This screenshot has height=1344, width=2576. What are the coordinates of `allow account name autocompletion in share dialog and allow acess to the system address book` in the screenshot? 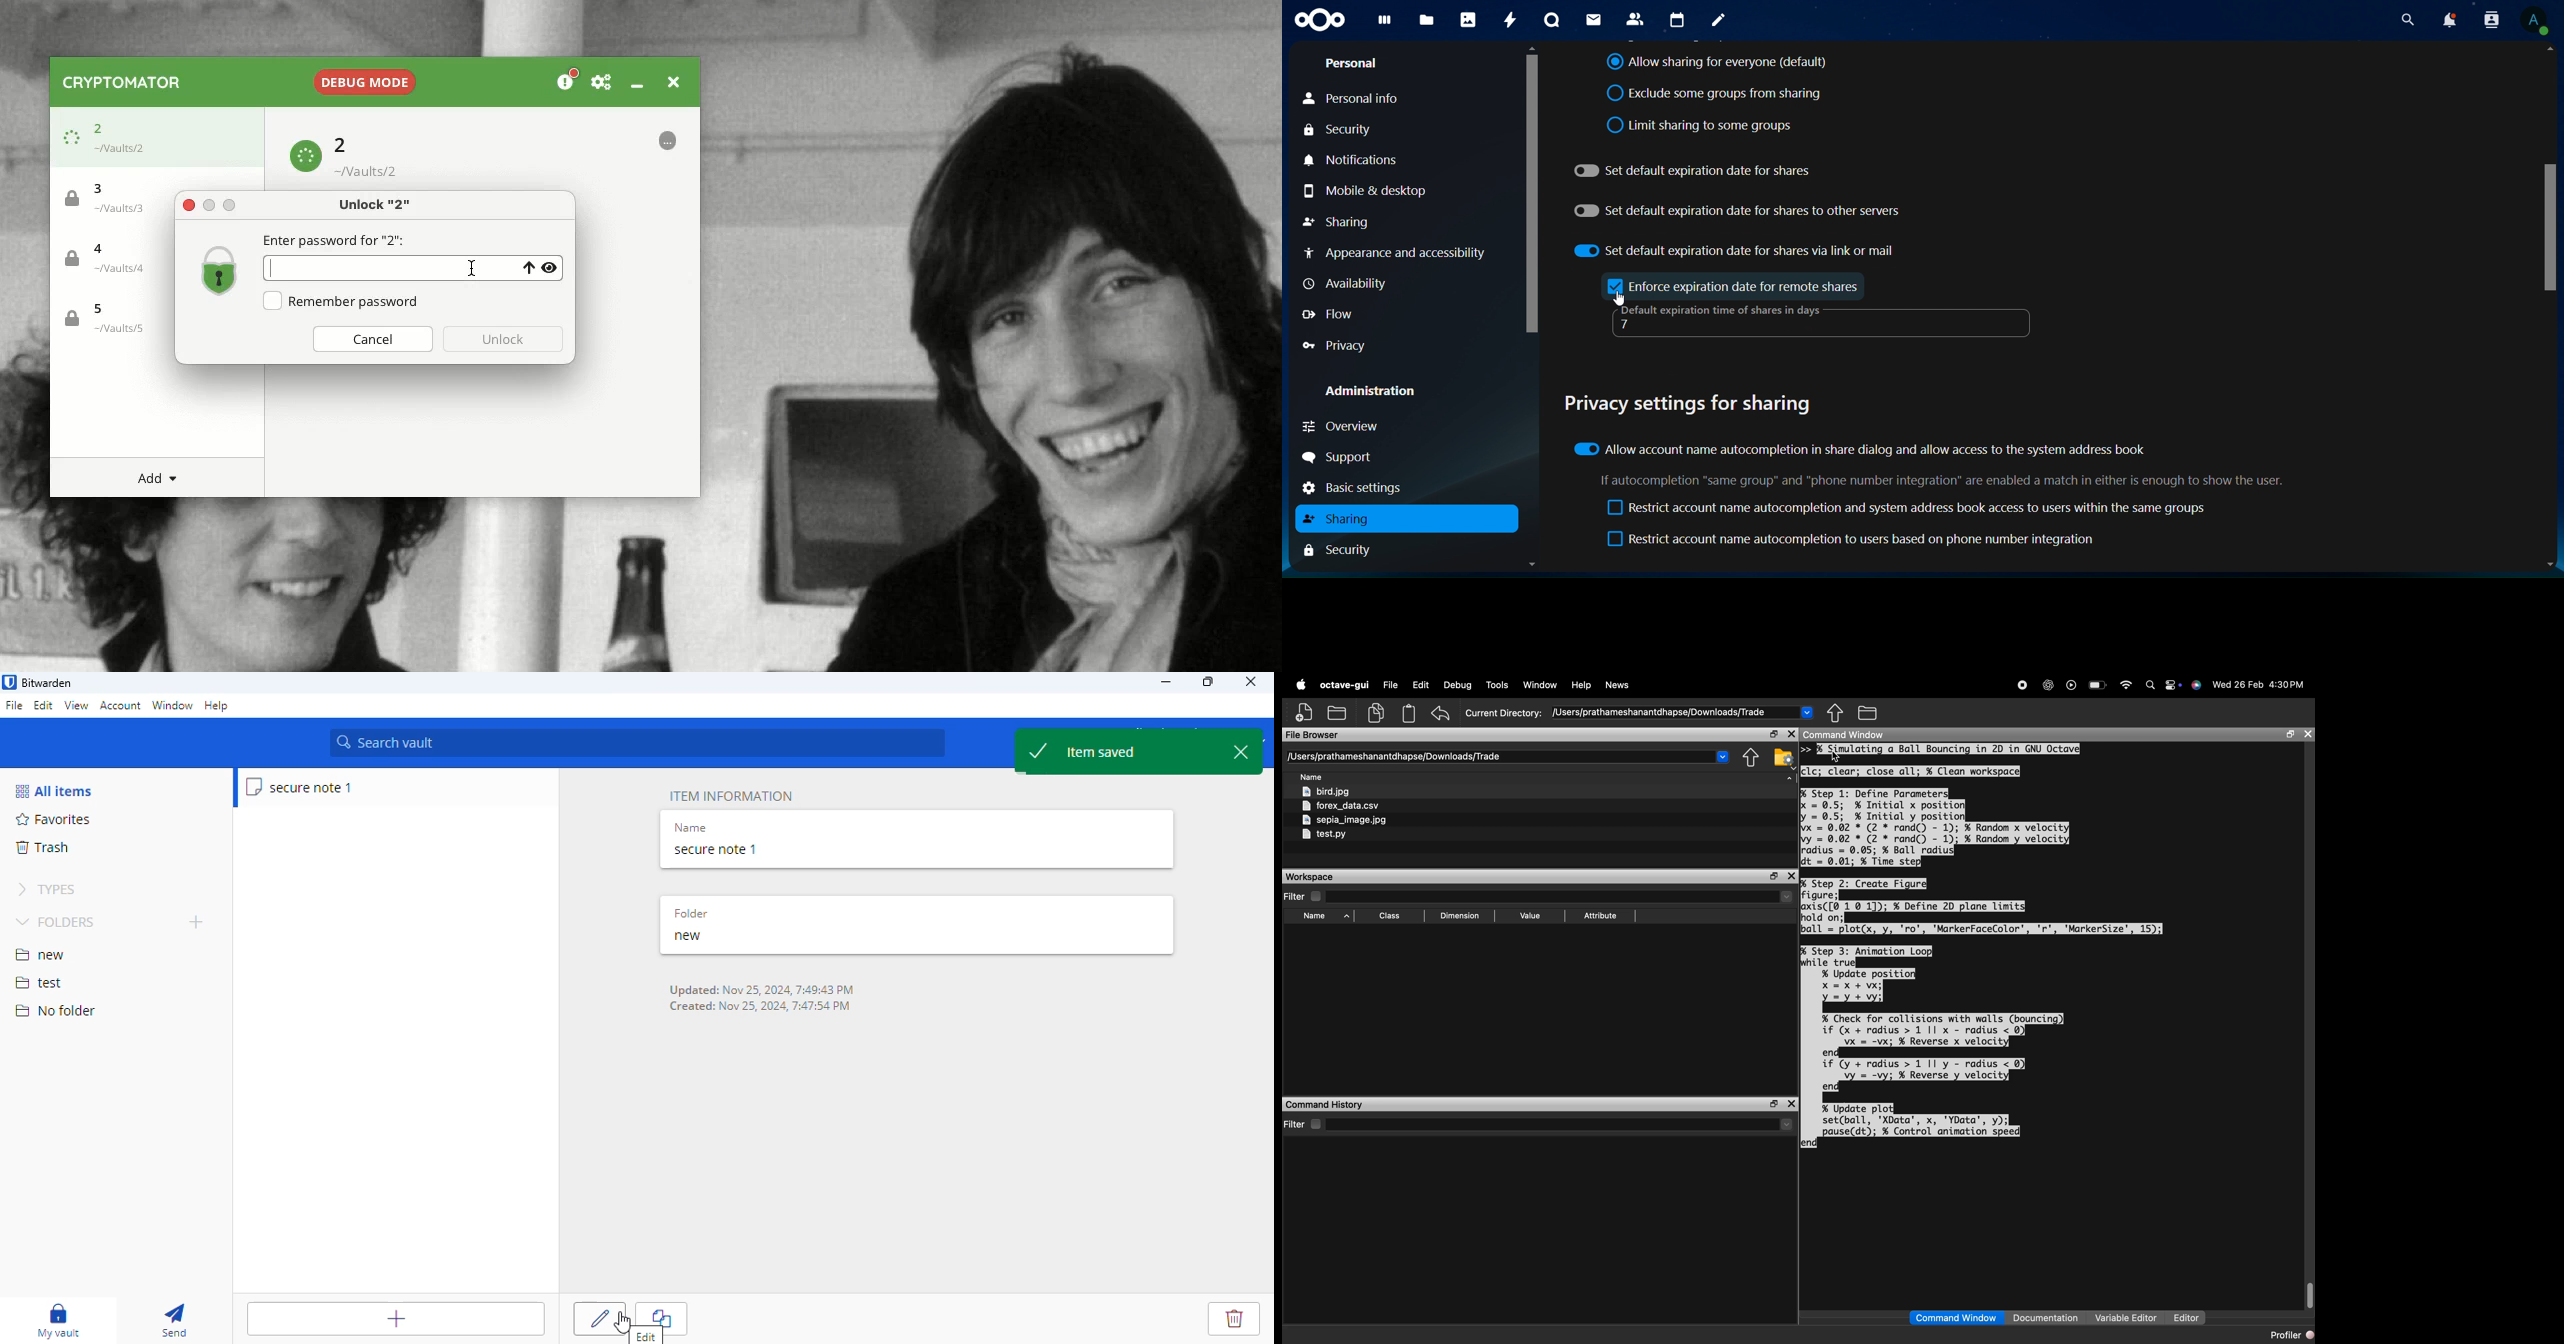 It's located at (1860, 448).